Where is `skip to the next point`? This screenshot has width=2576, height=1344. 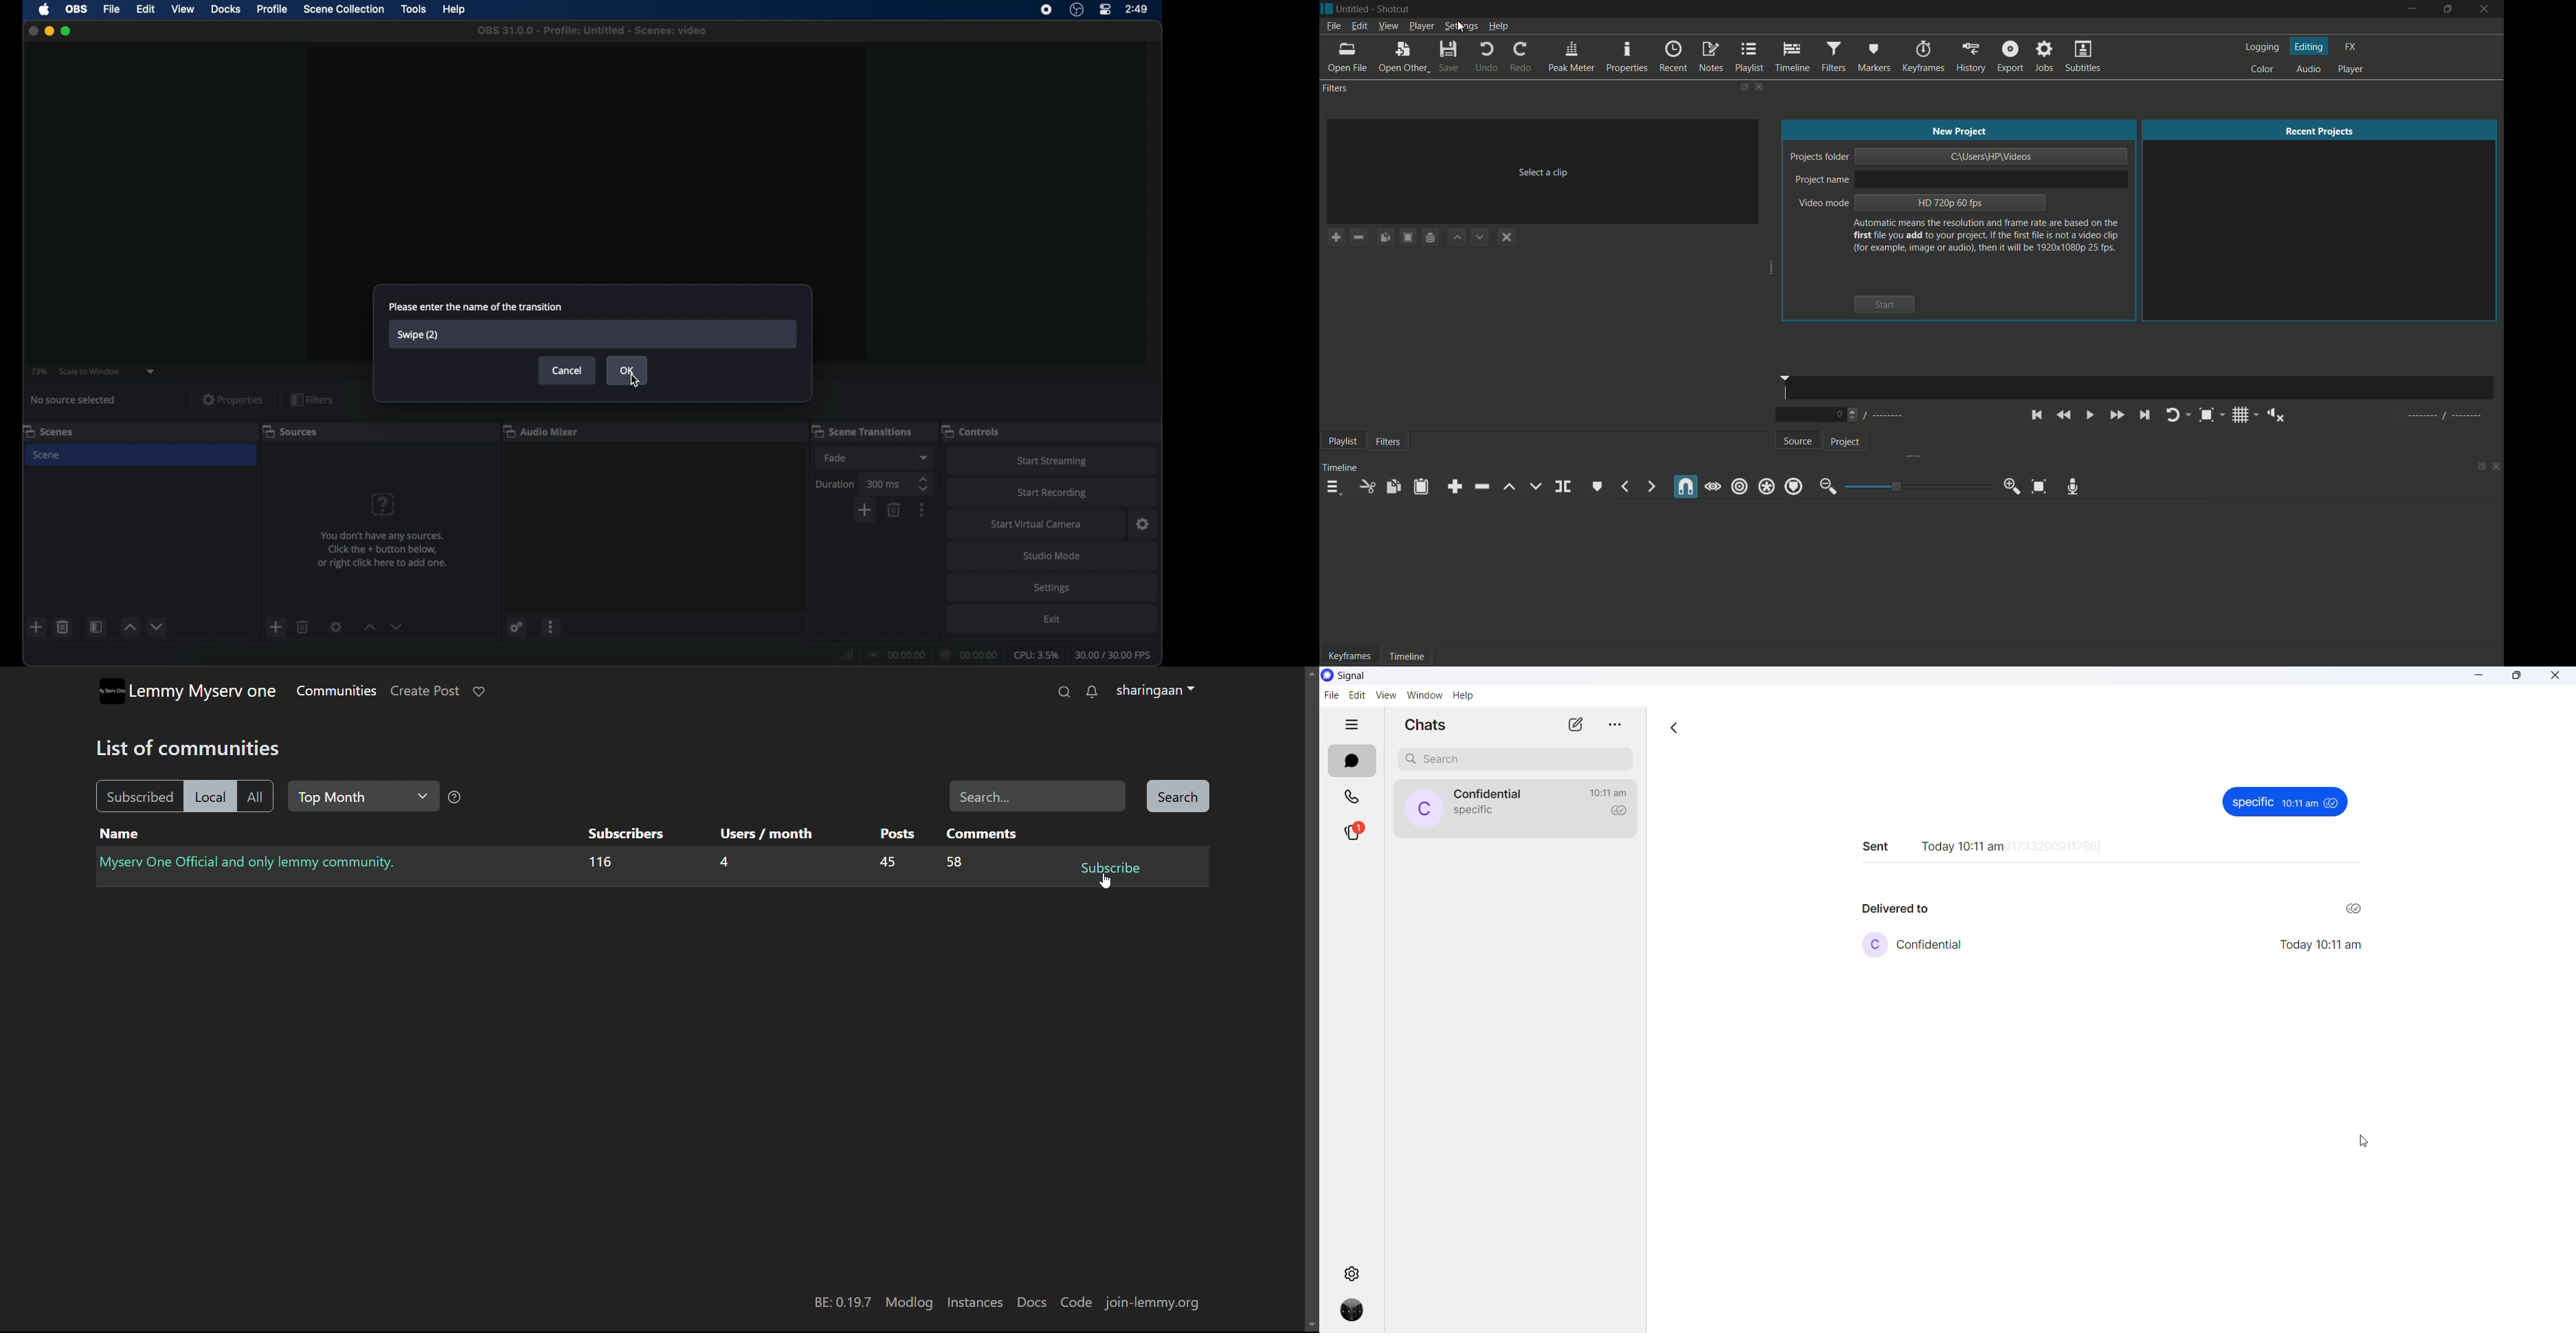 skip to the next point is located at coordinates (2144, 415).